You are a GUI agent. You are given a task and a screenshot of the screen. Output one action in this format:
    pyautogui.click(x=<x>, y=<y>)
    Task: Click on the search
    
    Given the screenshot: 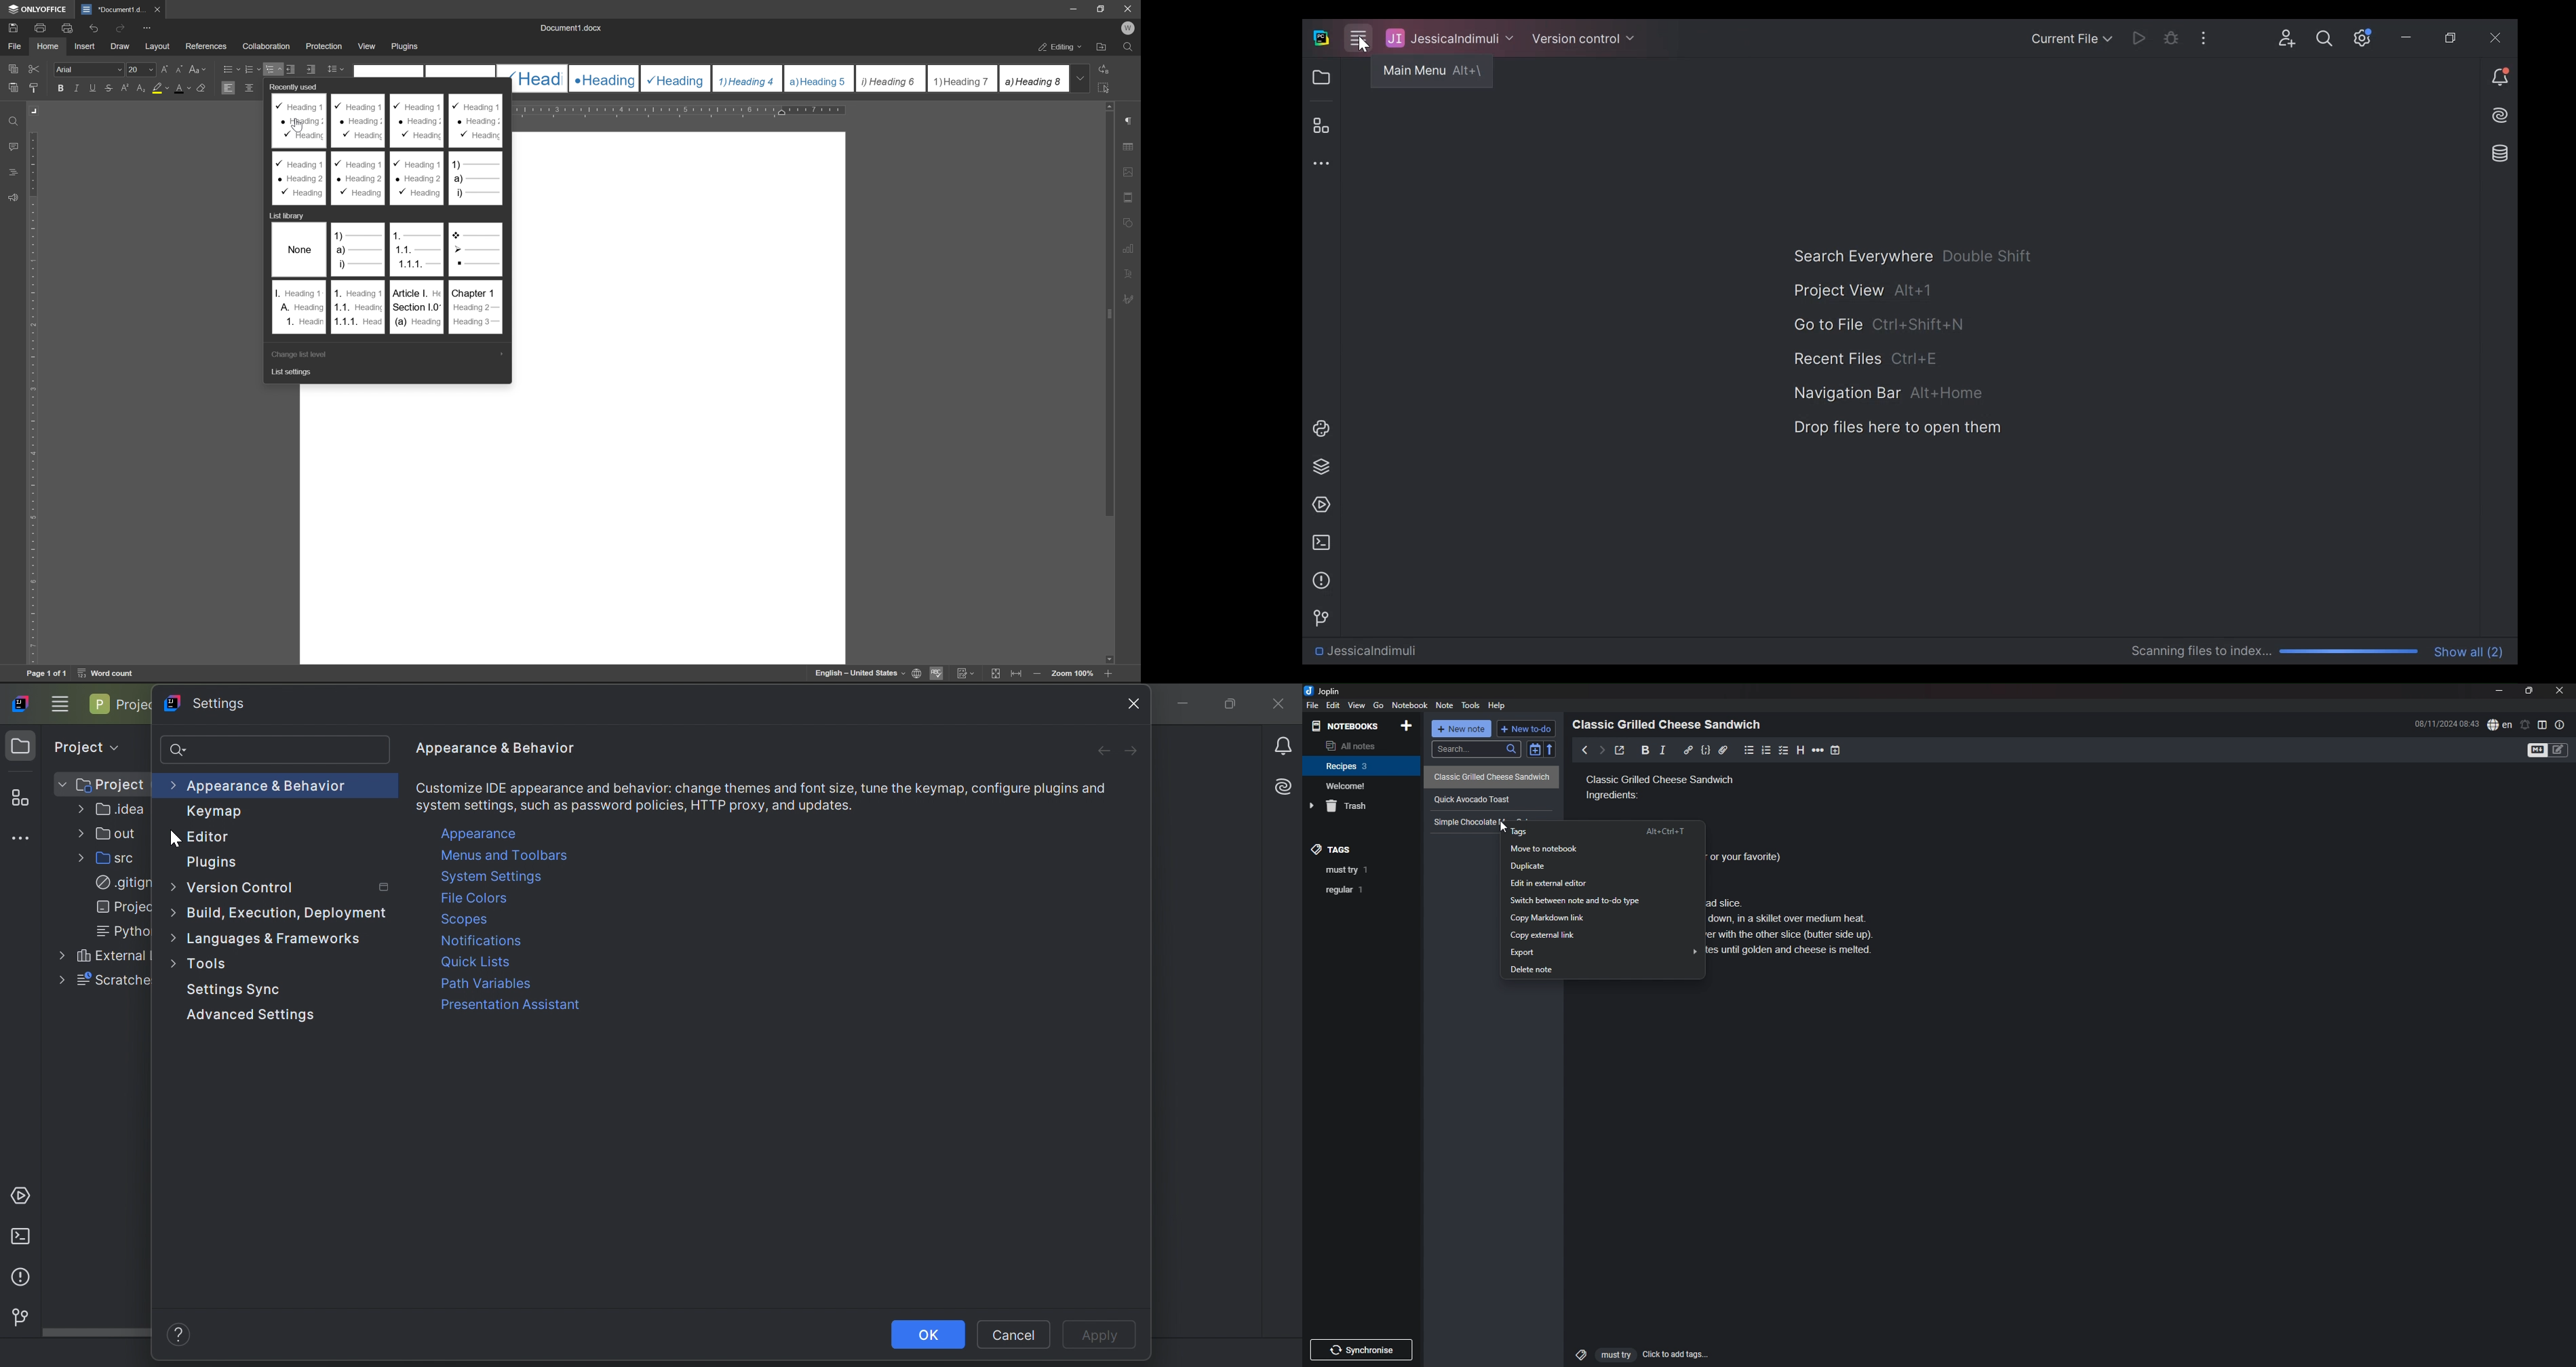 What is the action you would take?
    pyautogui.click(x=1476, y=749)
    